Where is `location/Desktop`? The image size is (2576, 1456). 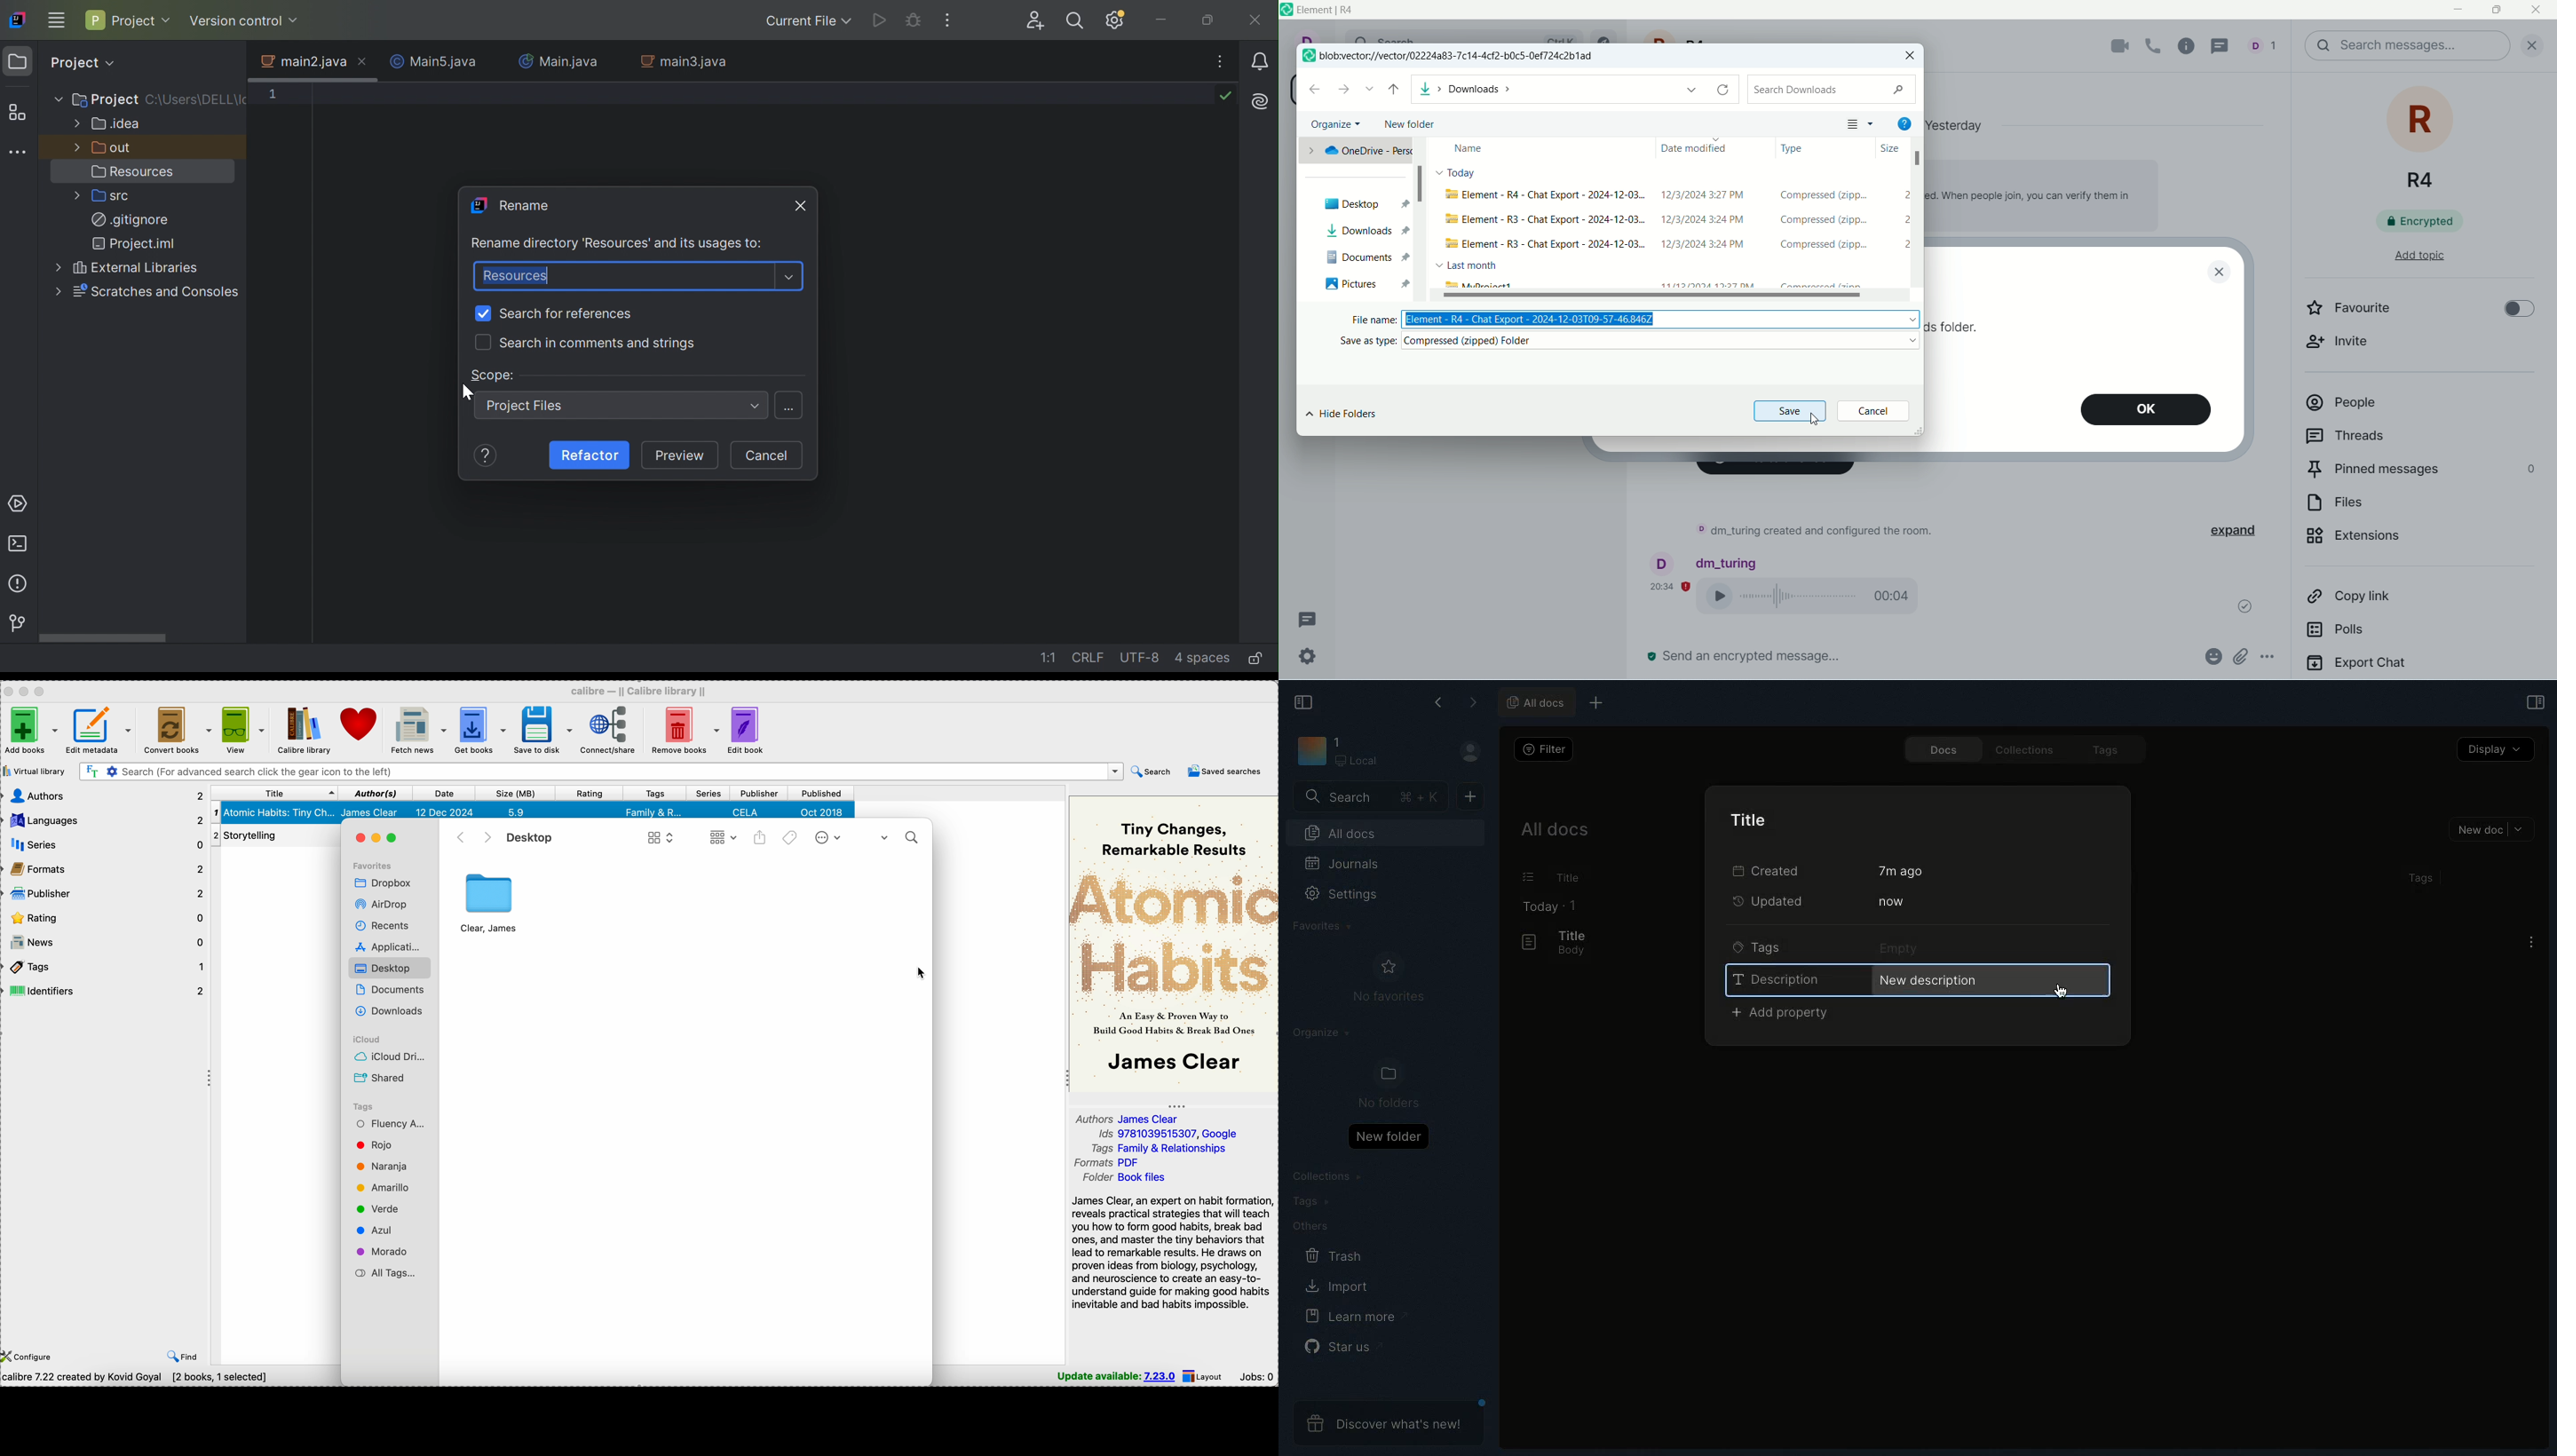
location/Desktop is located at coordinates (529, 838).